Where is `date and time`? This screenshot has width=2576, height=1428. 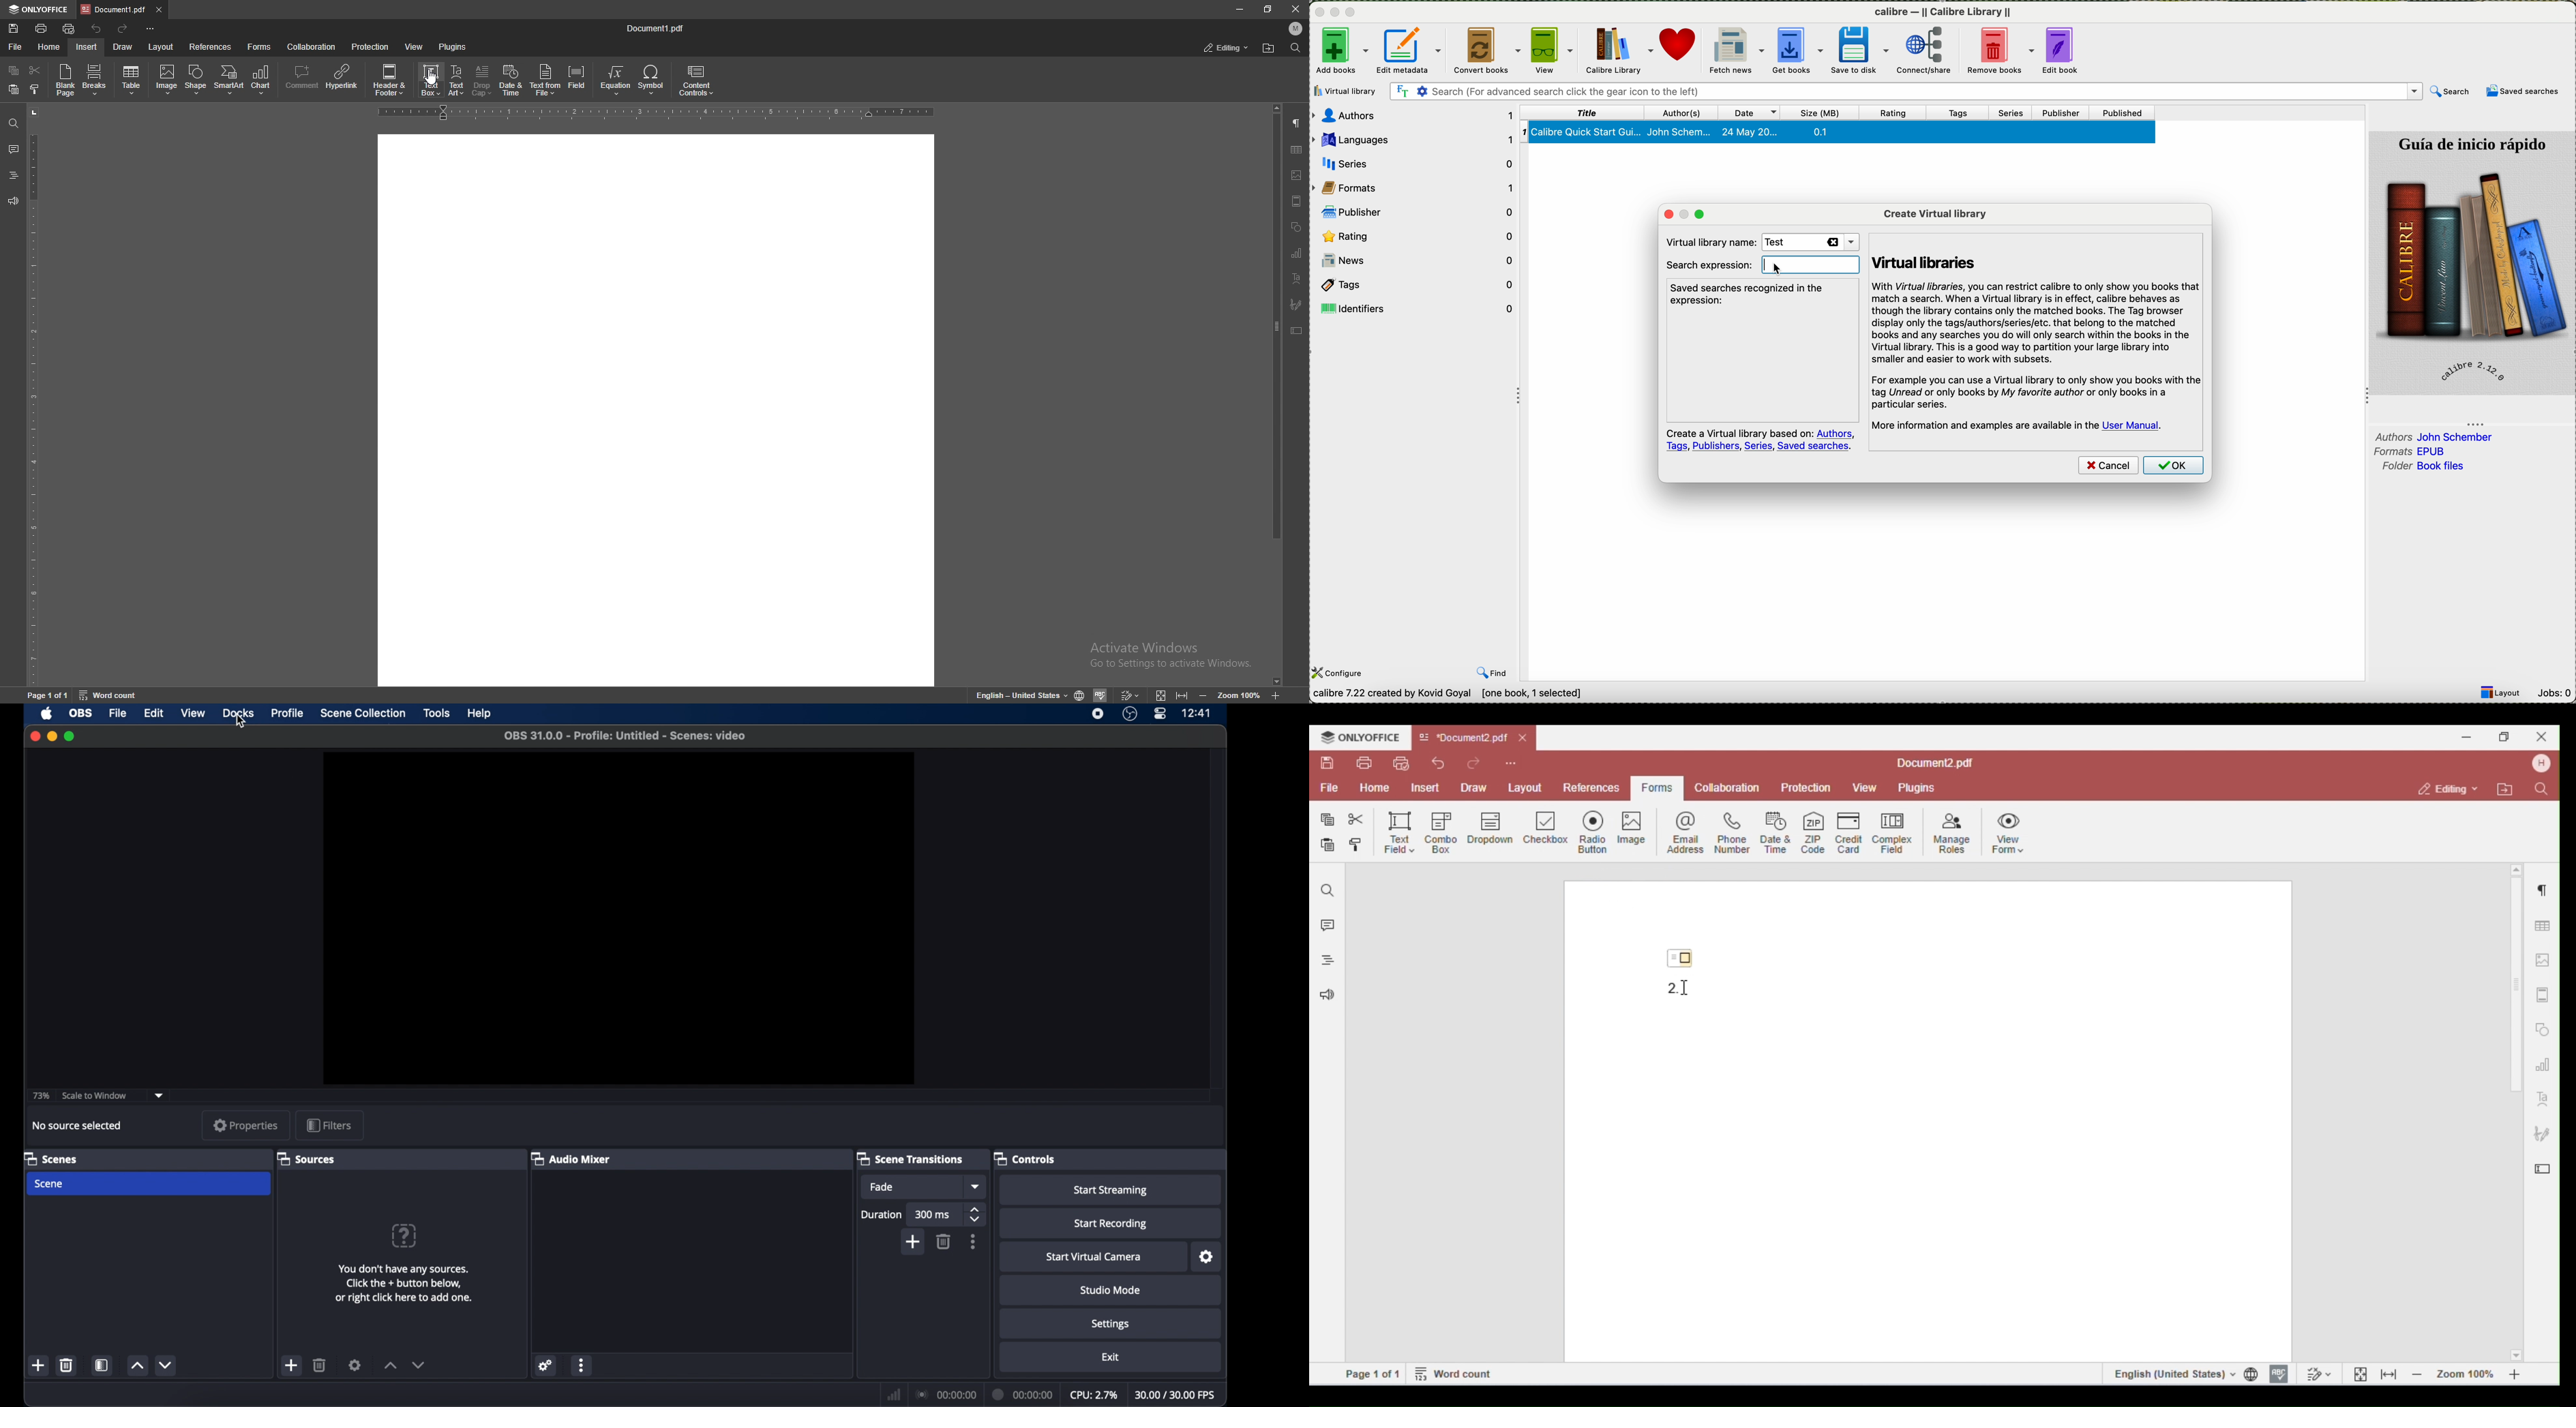
date and time is located at coordinates (511, 80).